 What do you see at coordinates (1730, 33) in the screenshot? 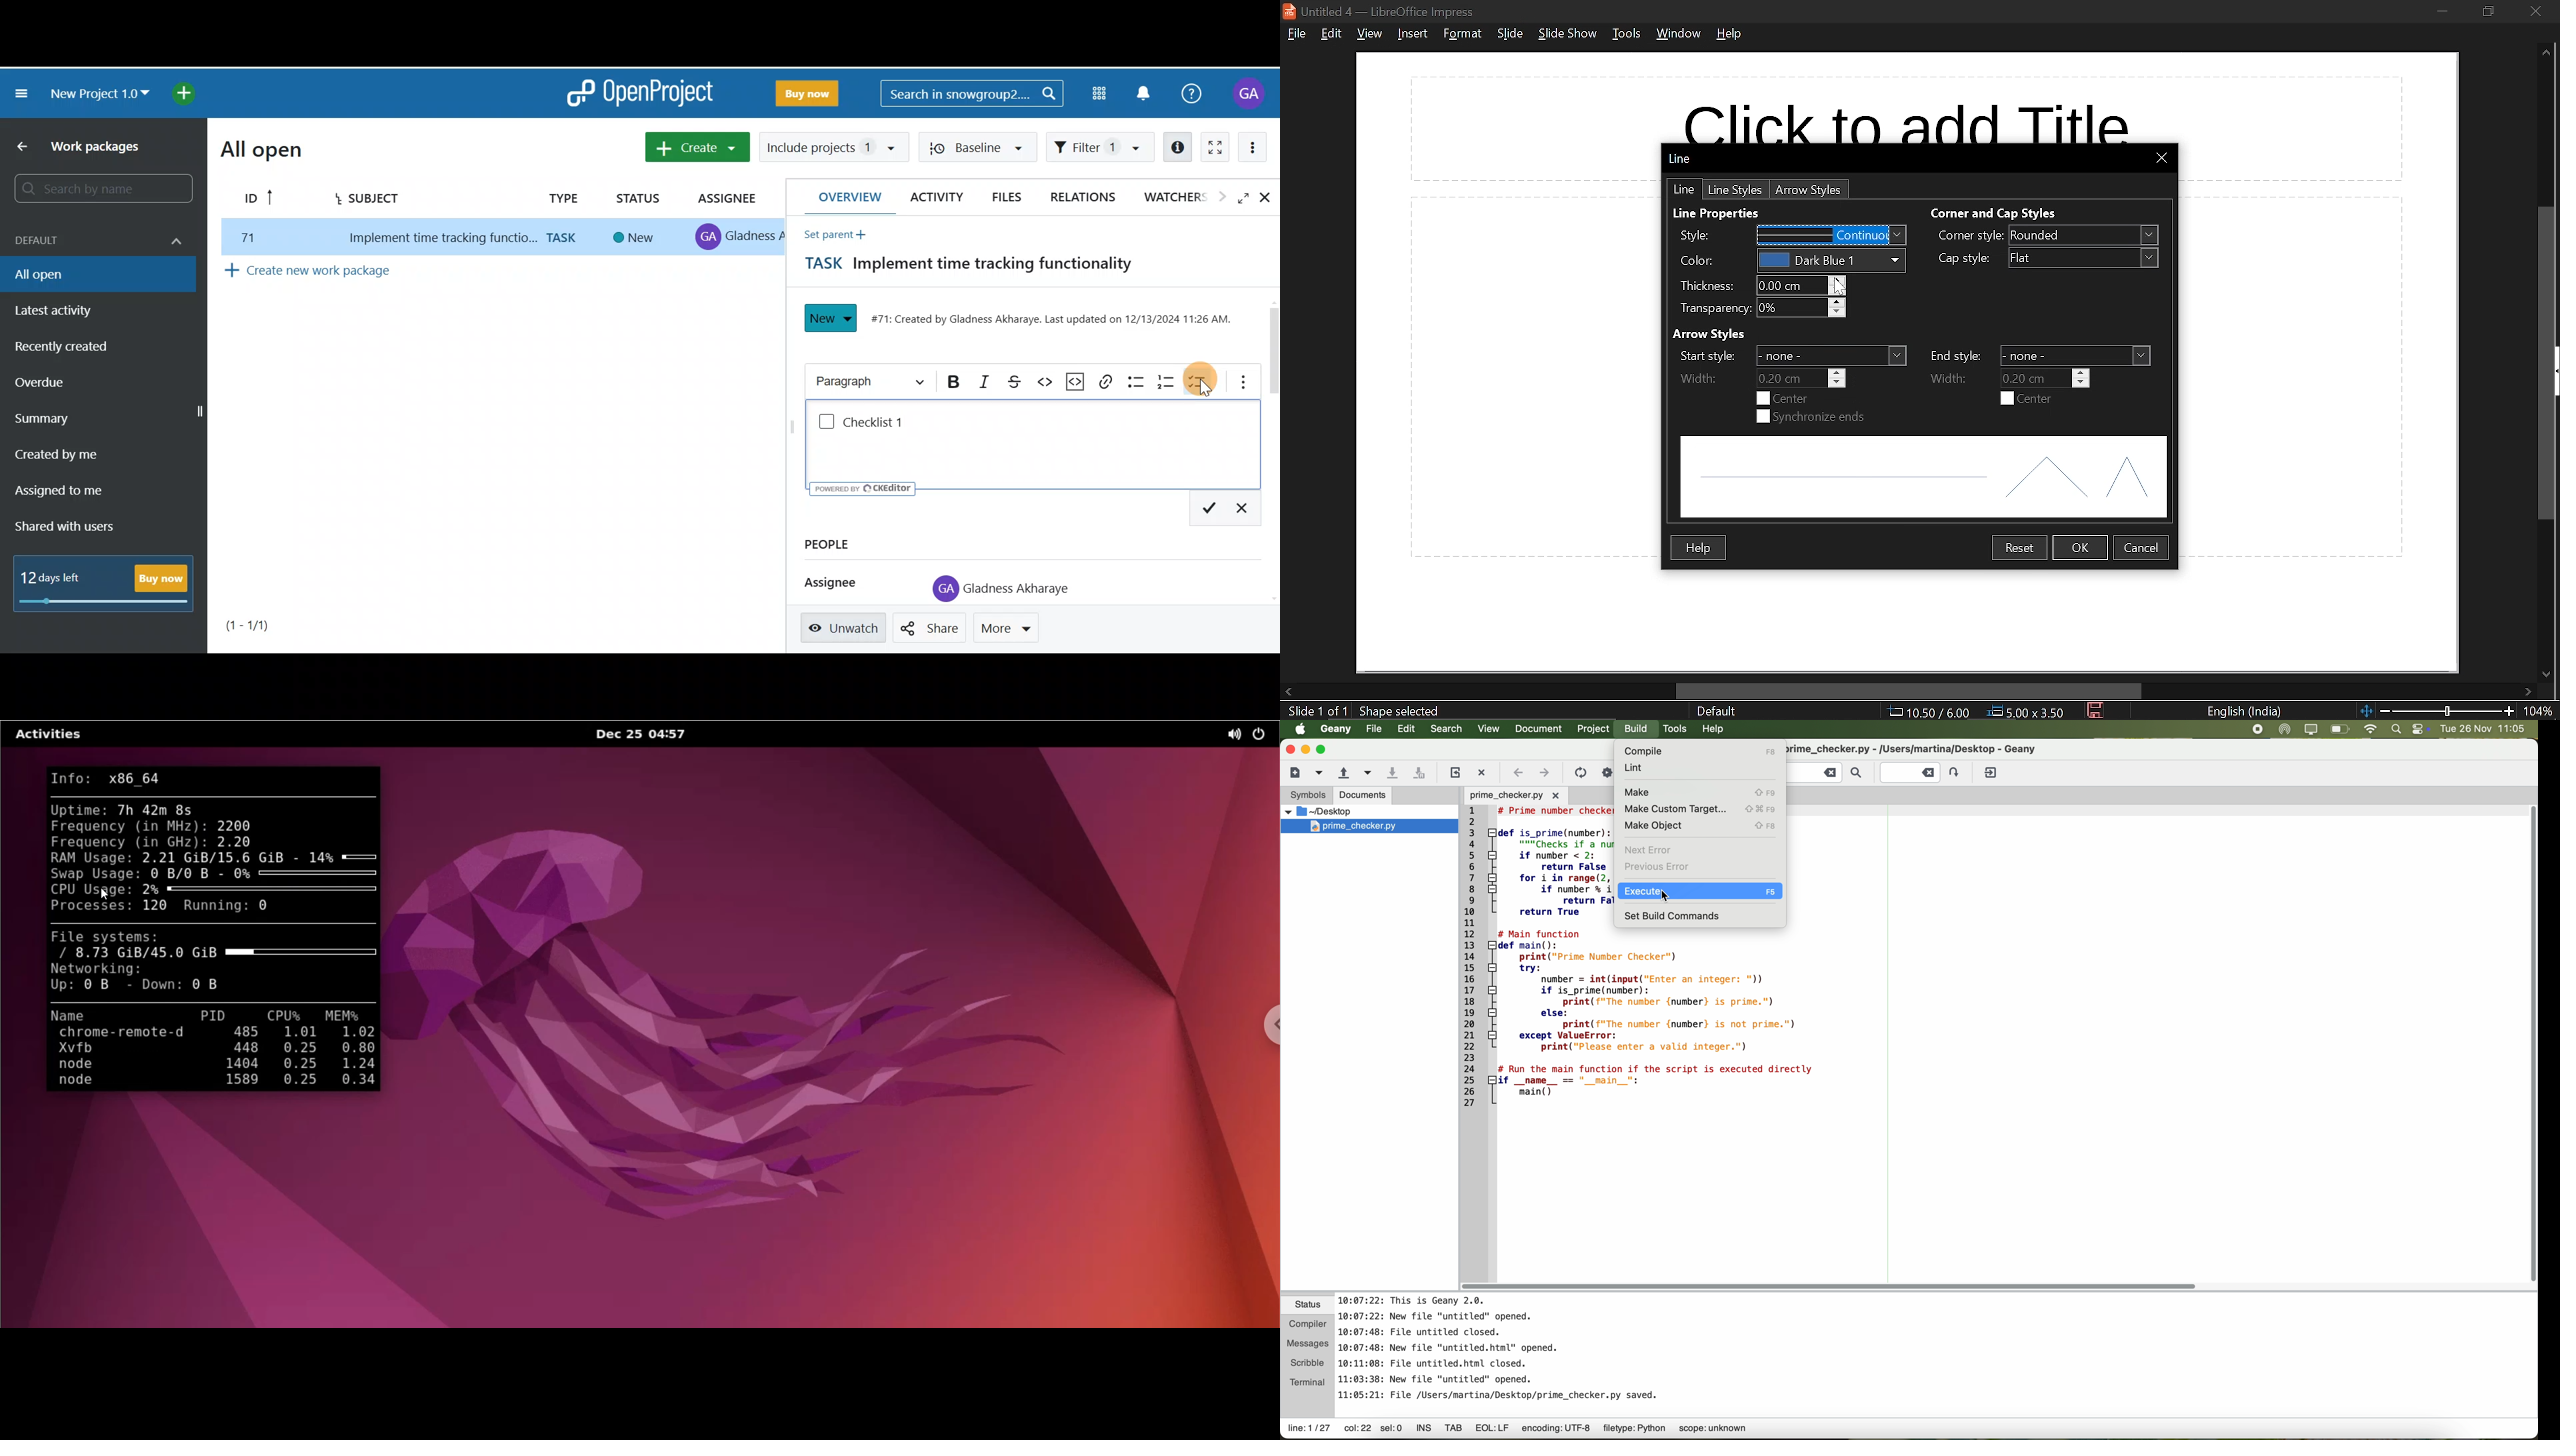
I see `help` at bounding box center [1730, 33].